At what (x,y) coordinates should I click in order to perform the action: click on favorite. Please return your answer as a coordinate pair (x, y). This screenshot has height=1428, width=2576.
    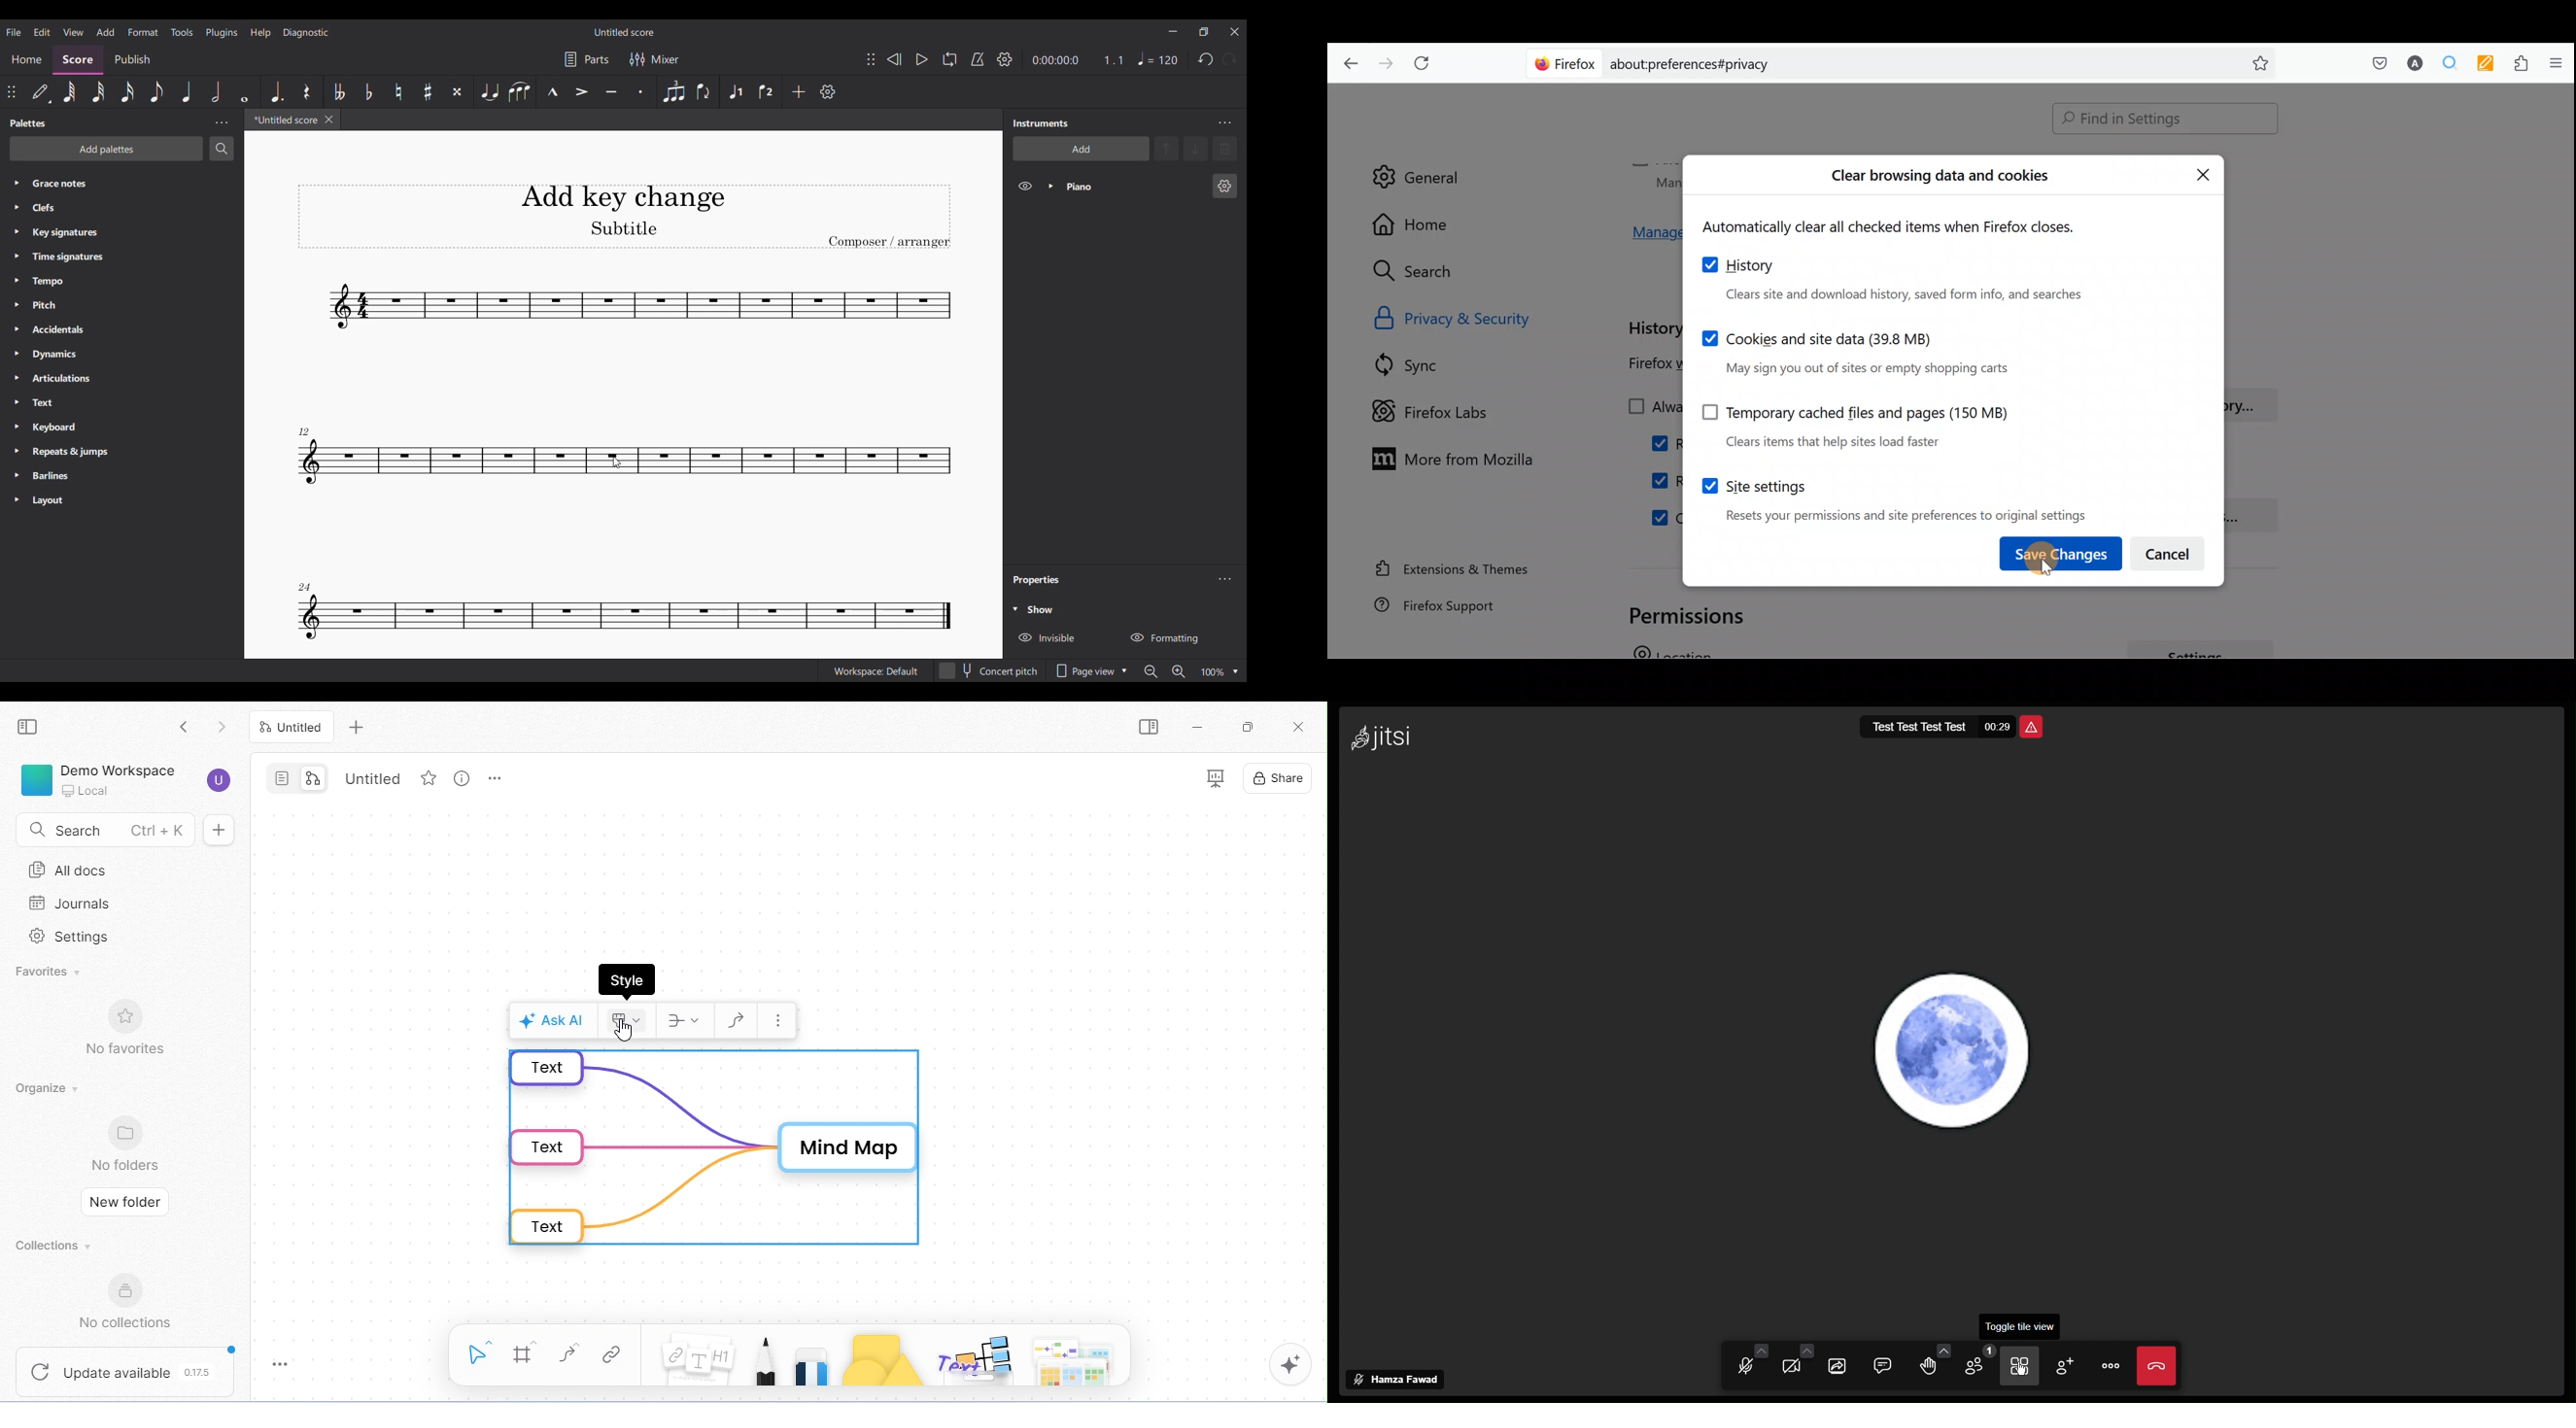
    Looking at the image, I should click on (431, 778).